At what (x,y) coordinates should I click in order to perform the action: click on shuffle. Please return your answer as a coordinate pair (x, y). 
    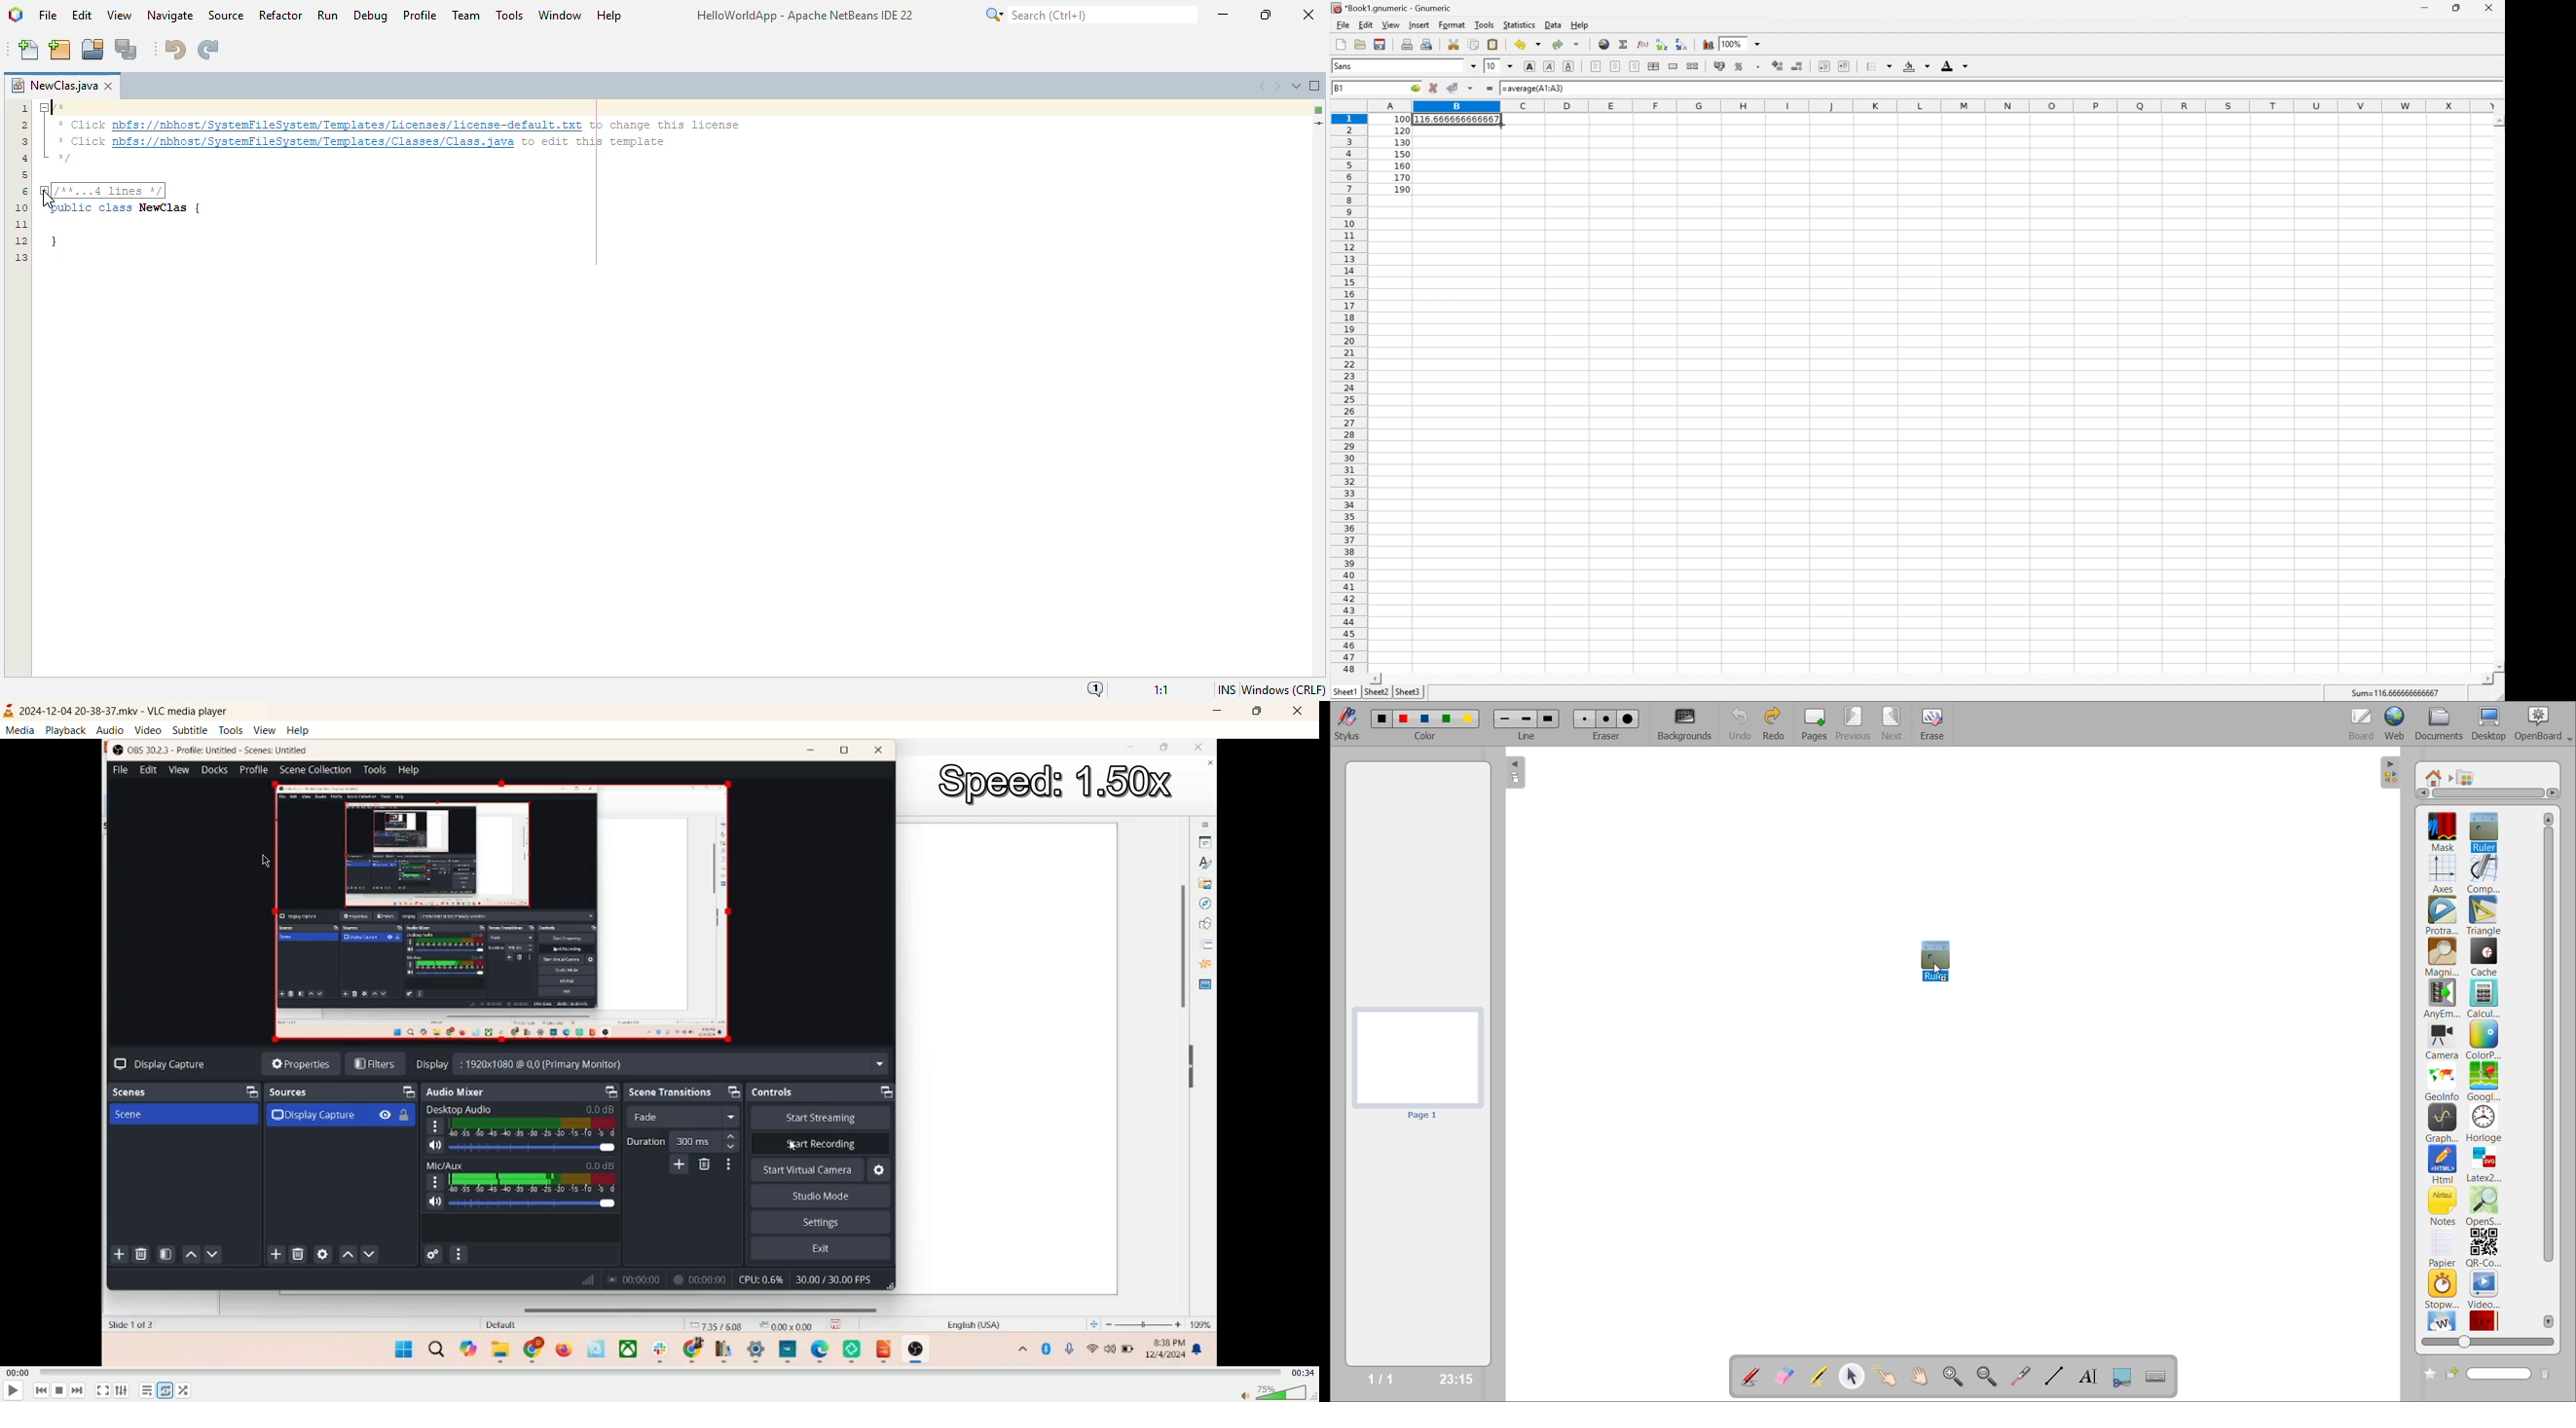
    Looking at the image, I should click on (191, 1390).